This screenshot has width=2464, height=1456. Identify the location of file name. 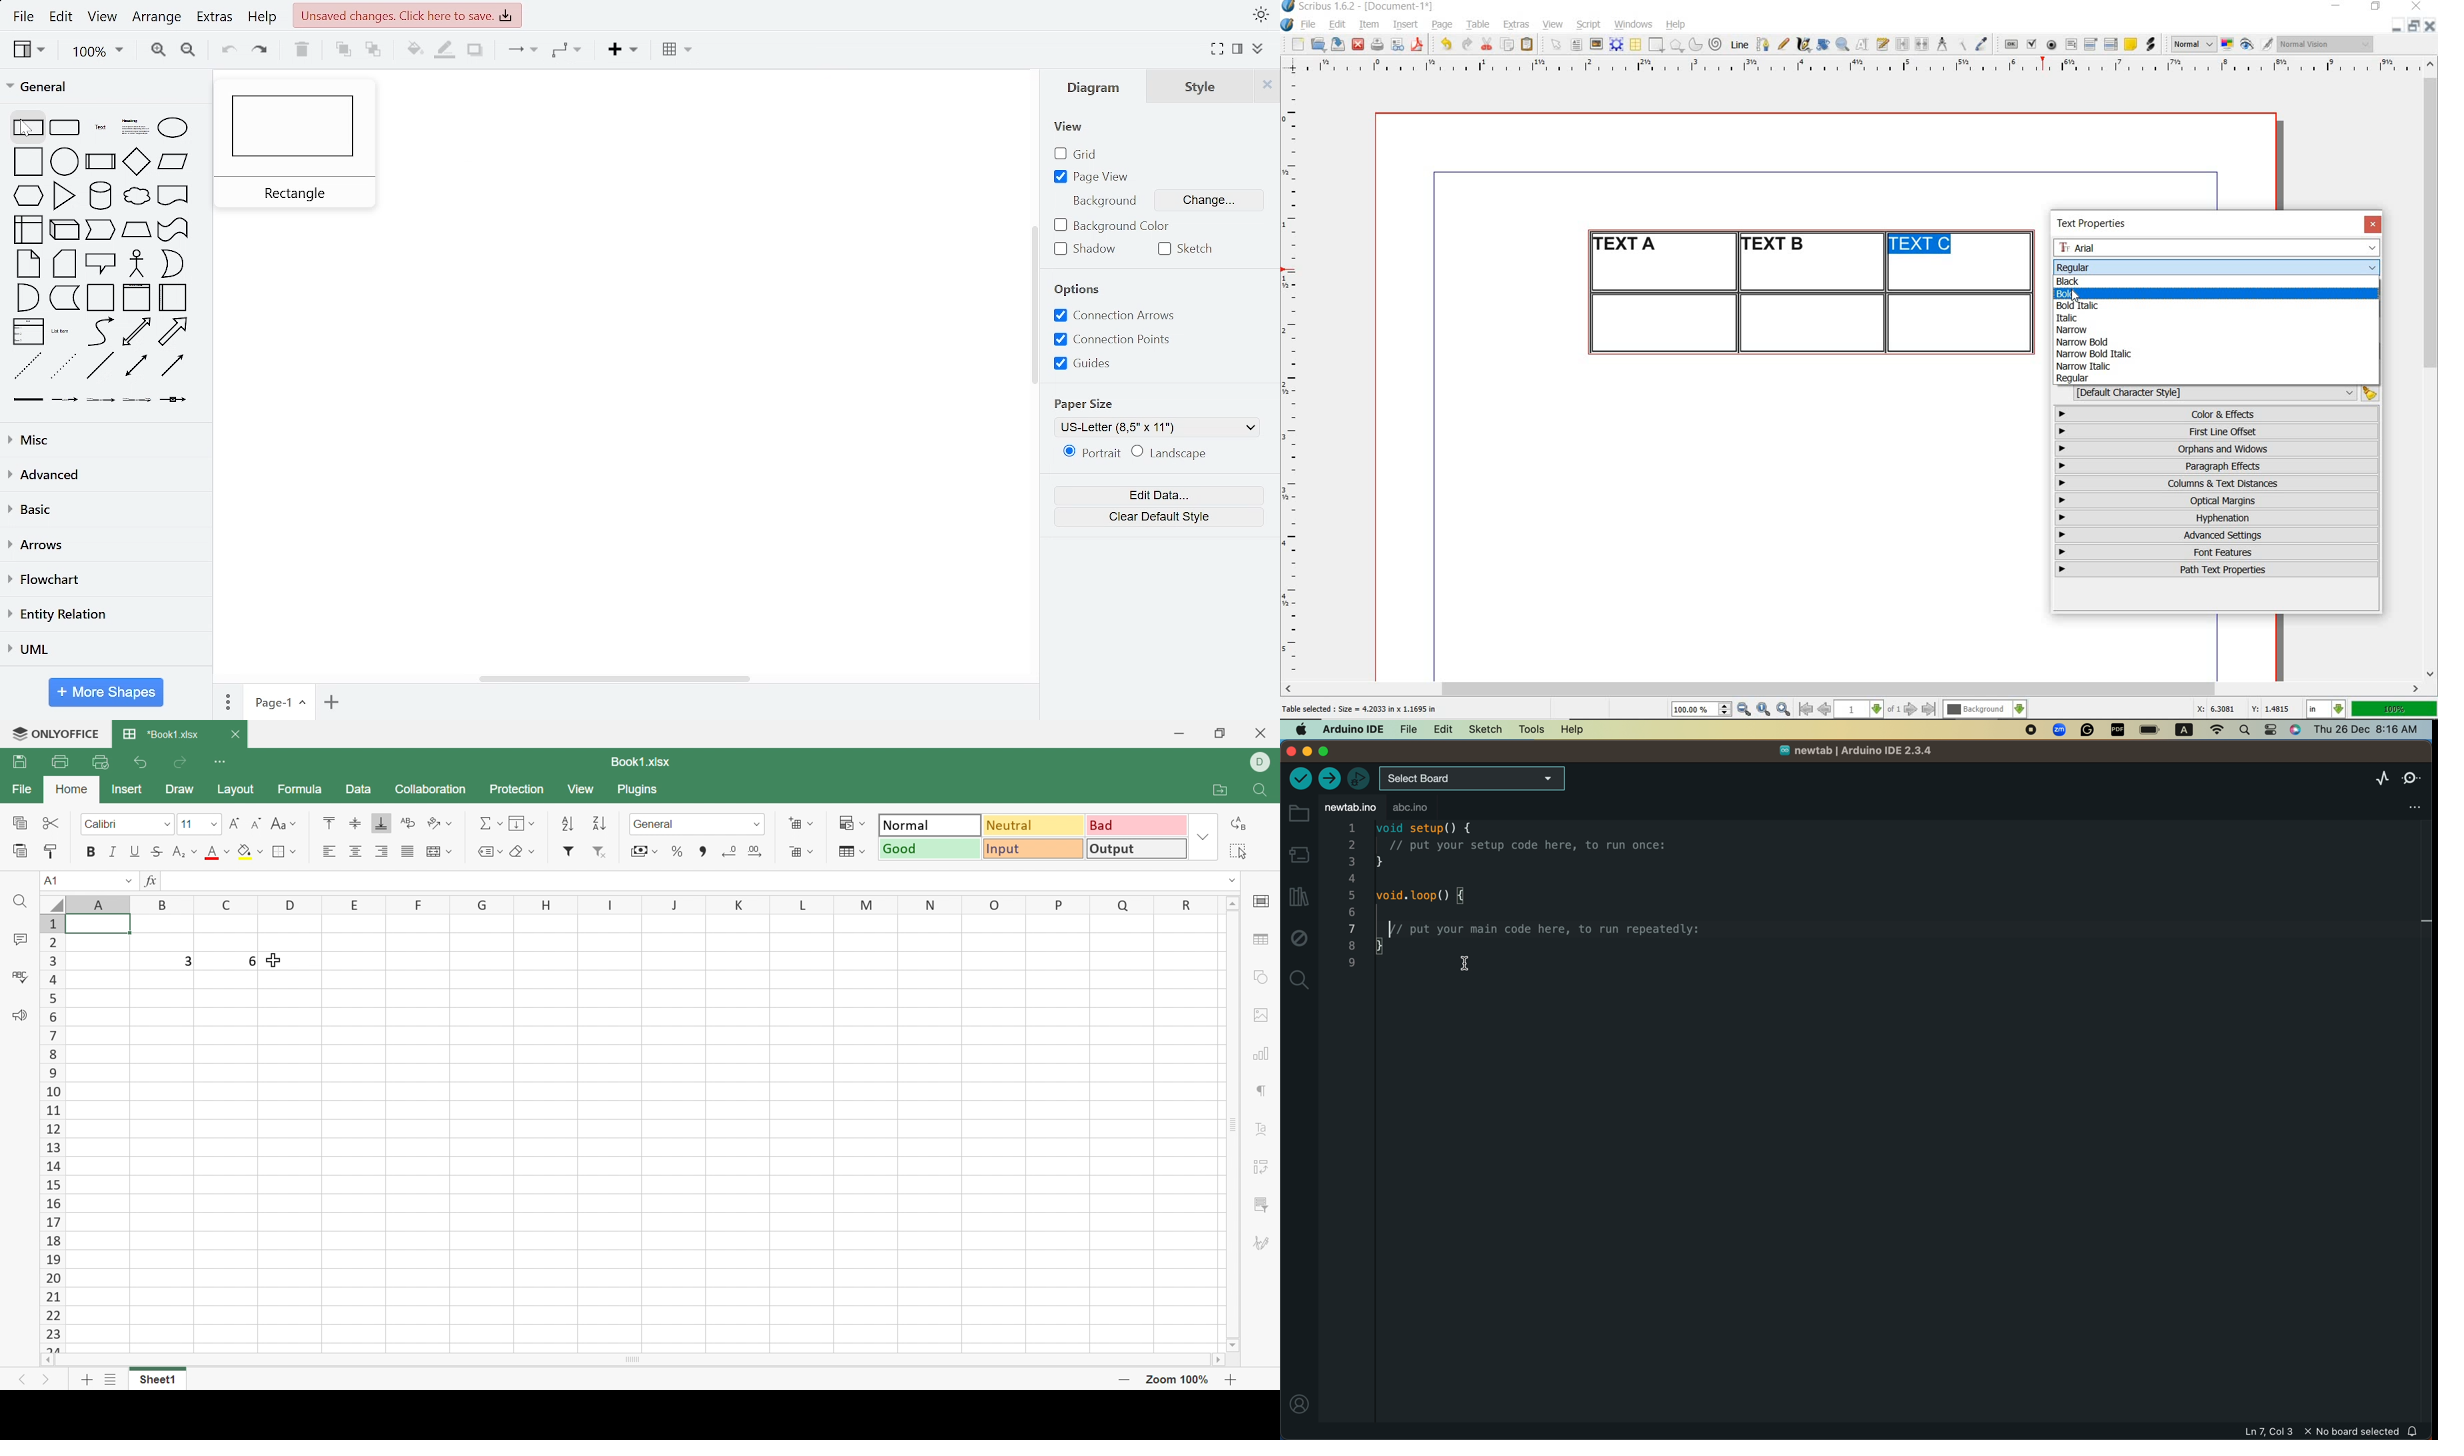
(1849, 753).